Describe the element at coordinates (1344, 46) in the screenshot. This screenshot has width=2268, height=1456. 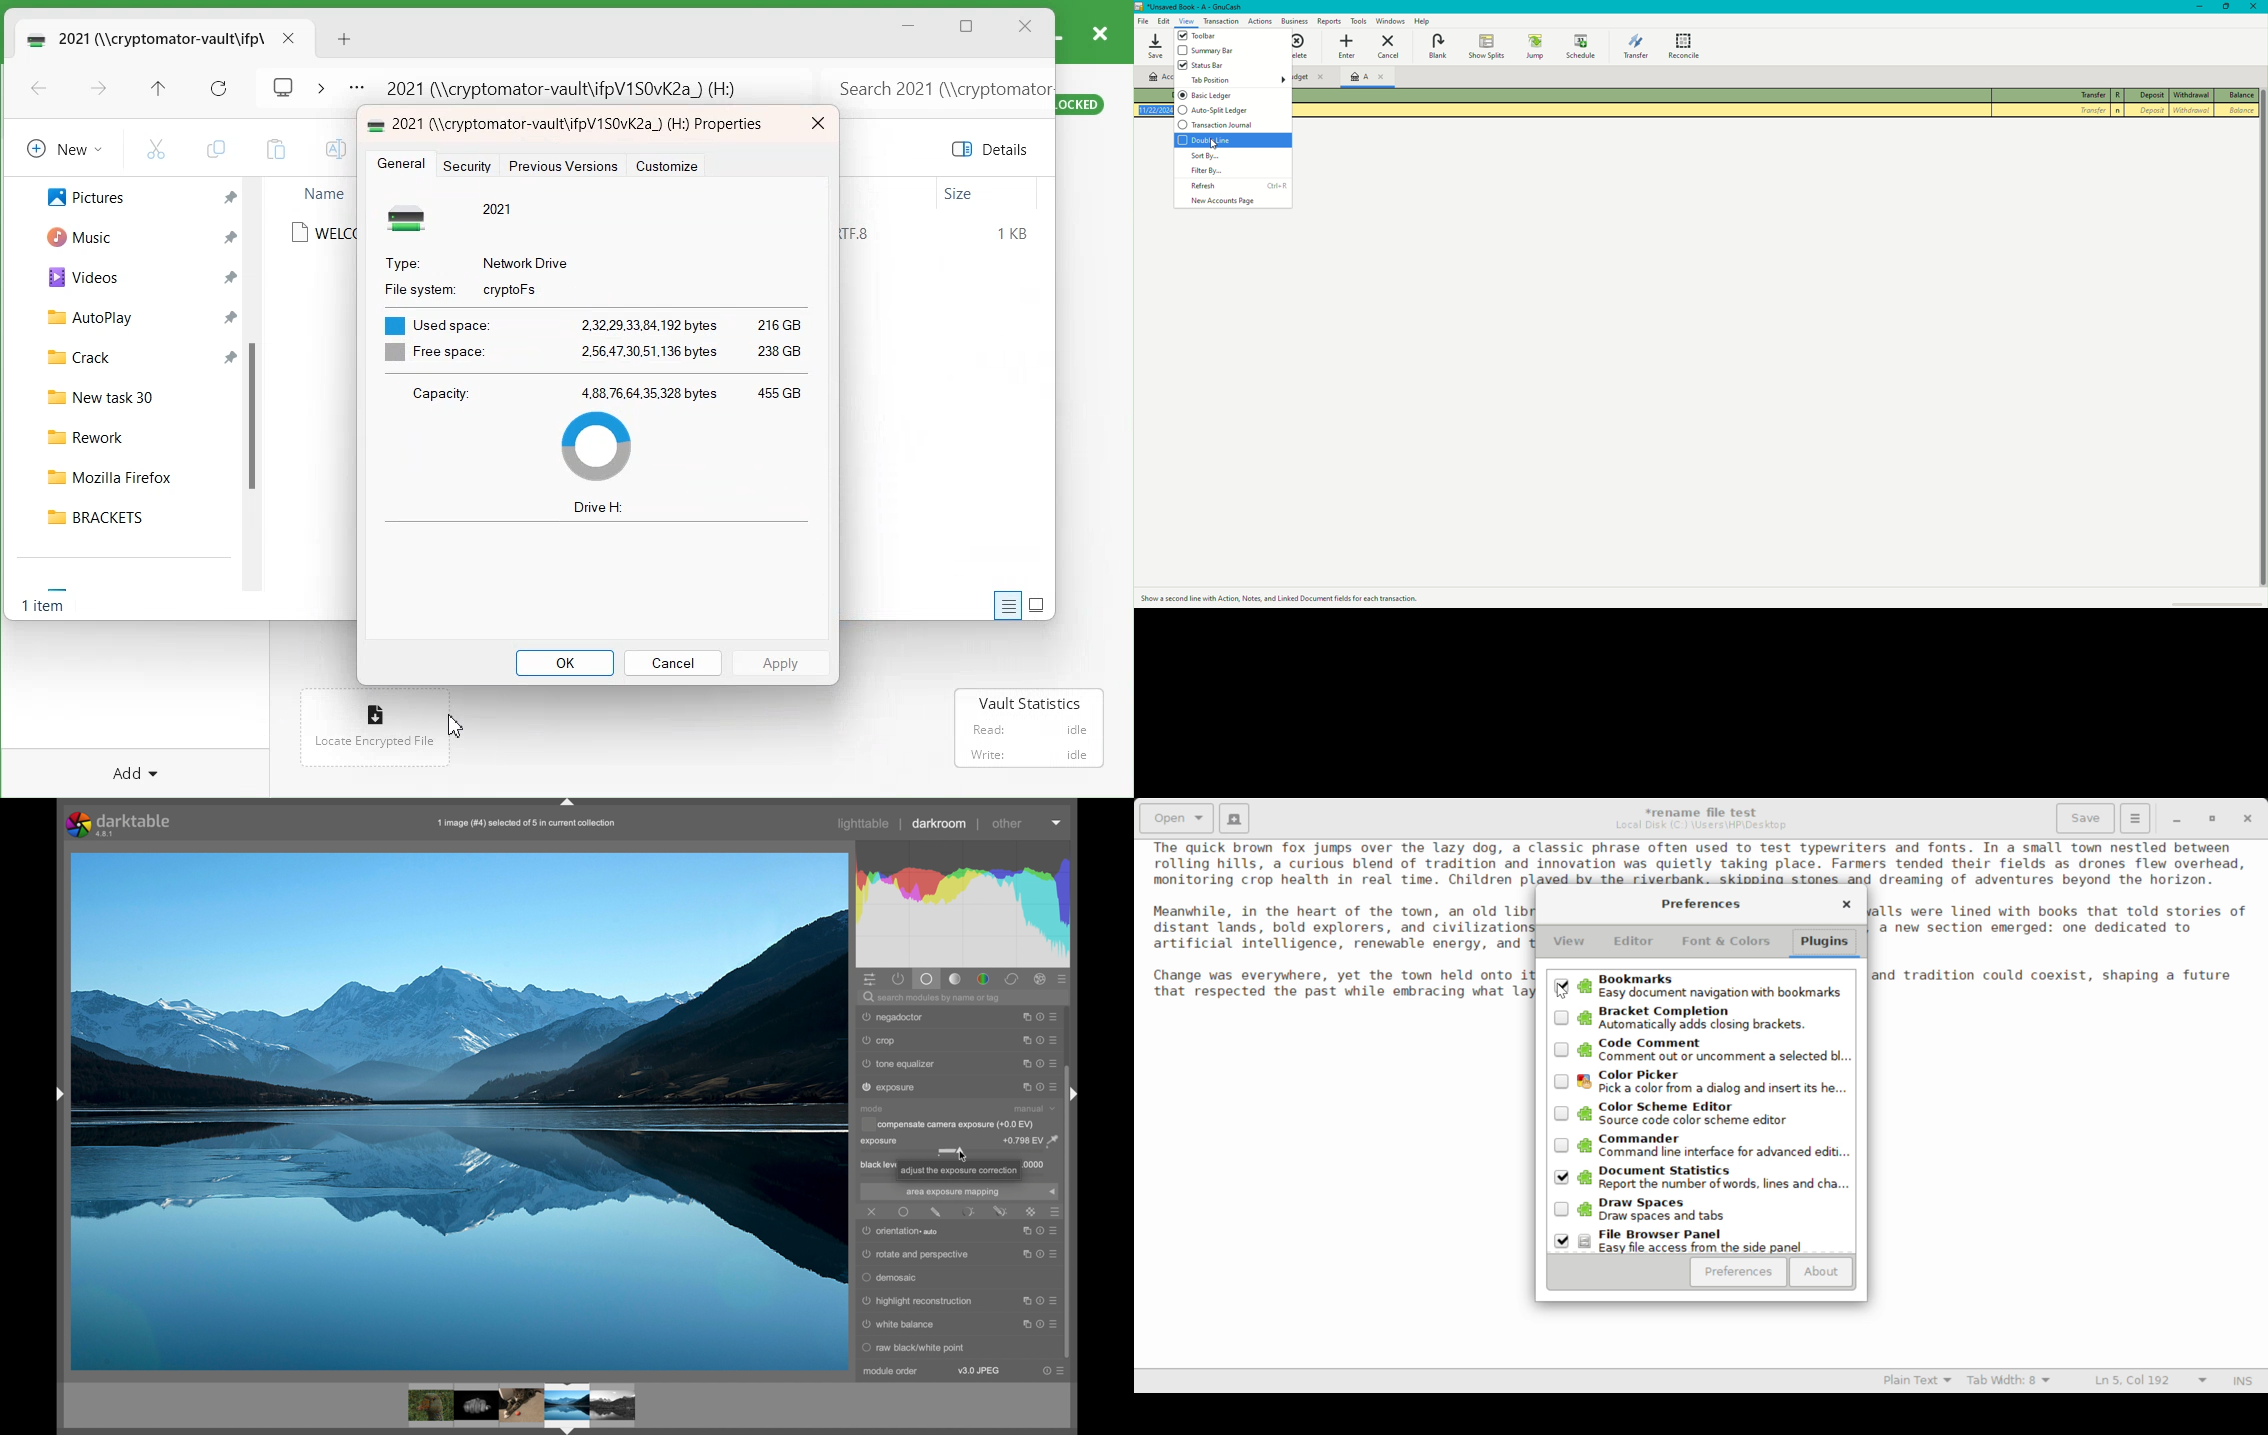
I see `Enter` at that location.